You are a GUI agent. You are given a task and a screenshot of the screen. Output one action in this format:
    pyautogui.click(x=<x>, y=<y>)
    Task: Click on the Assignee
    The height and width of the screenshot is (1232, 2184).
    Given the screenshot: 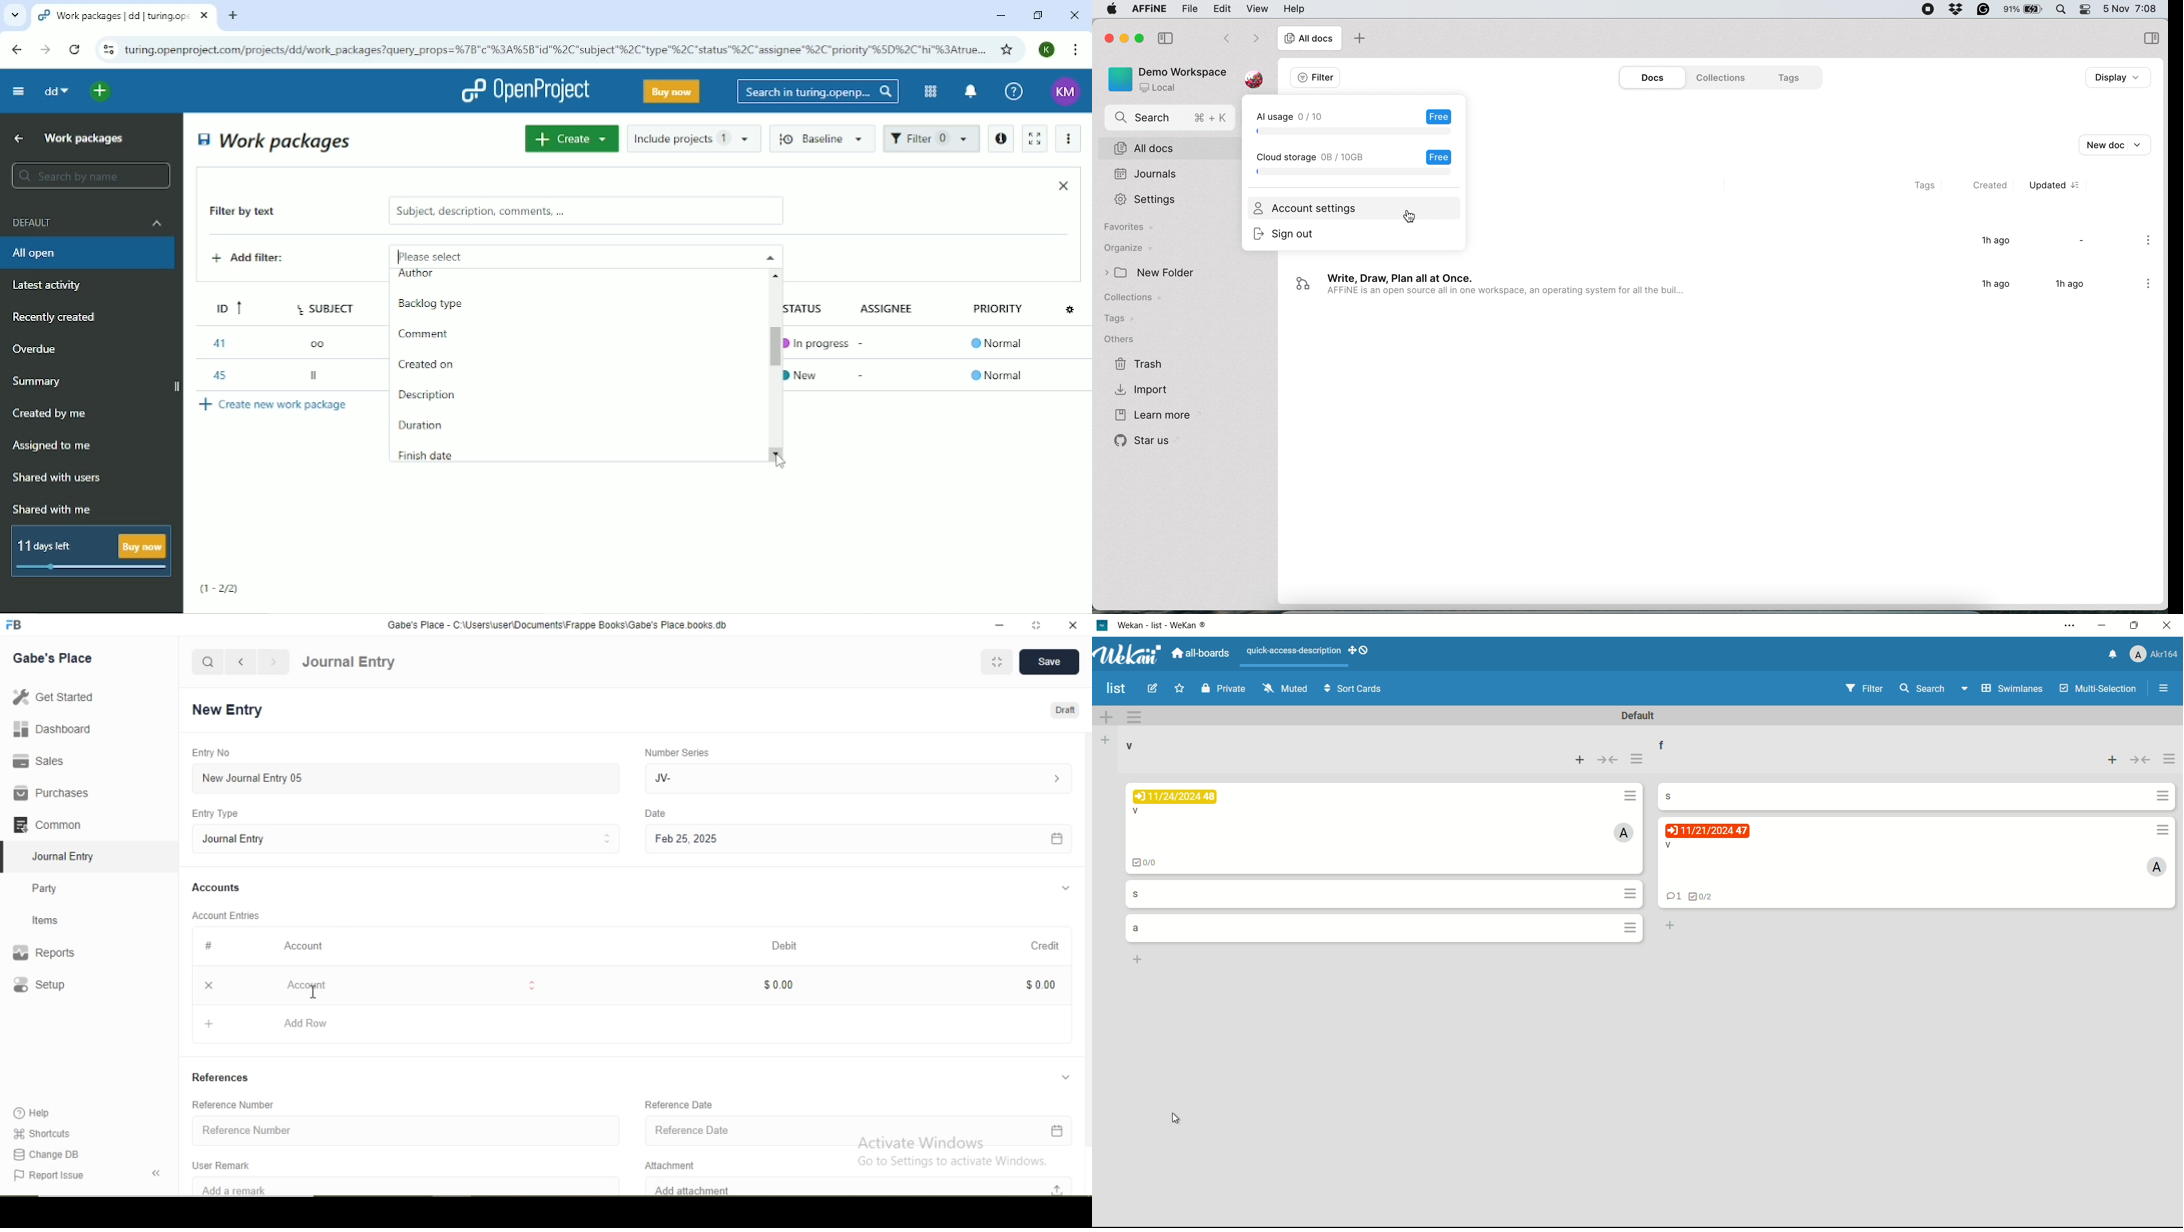 What is the action you would take?
    pyautogui.click(x=891, y=307)
    